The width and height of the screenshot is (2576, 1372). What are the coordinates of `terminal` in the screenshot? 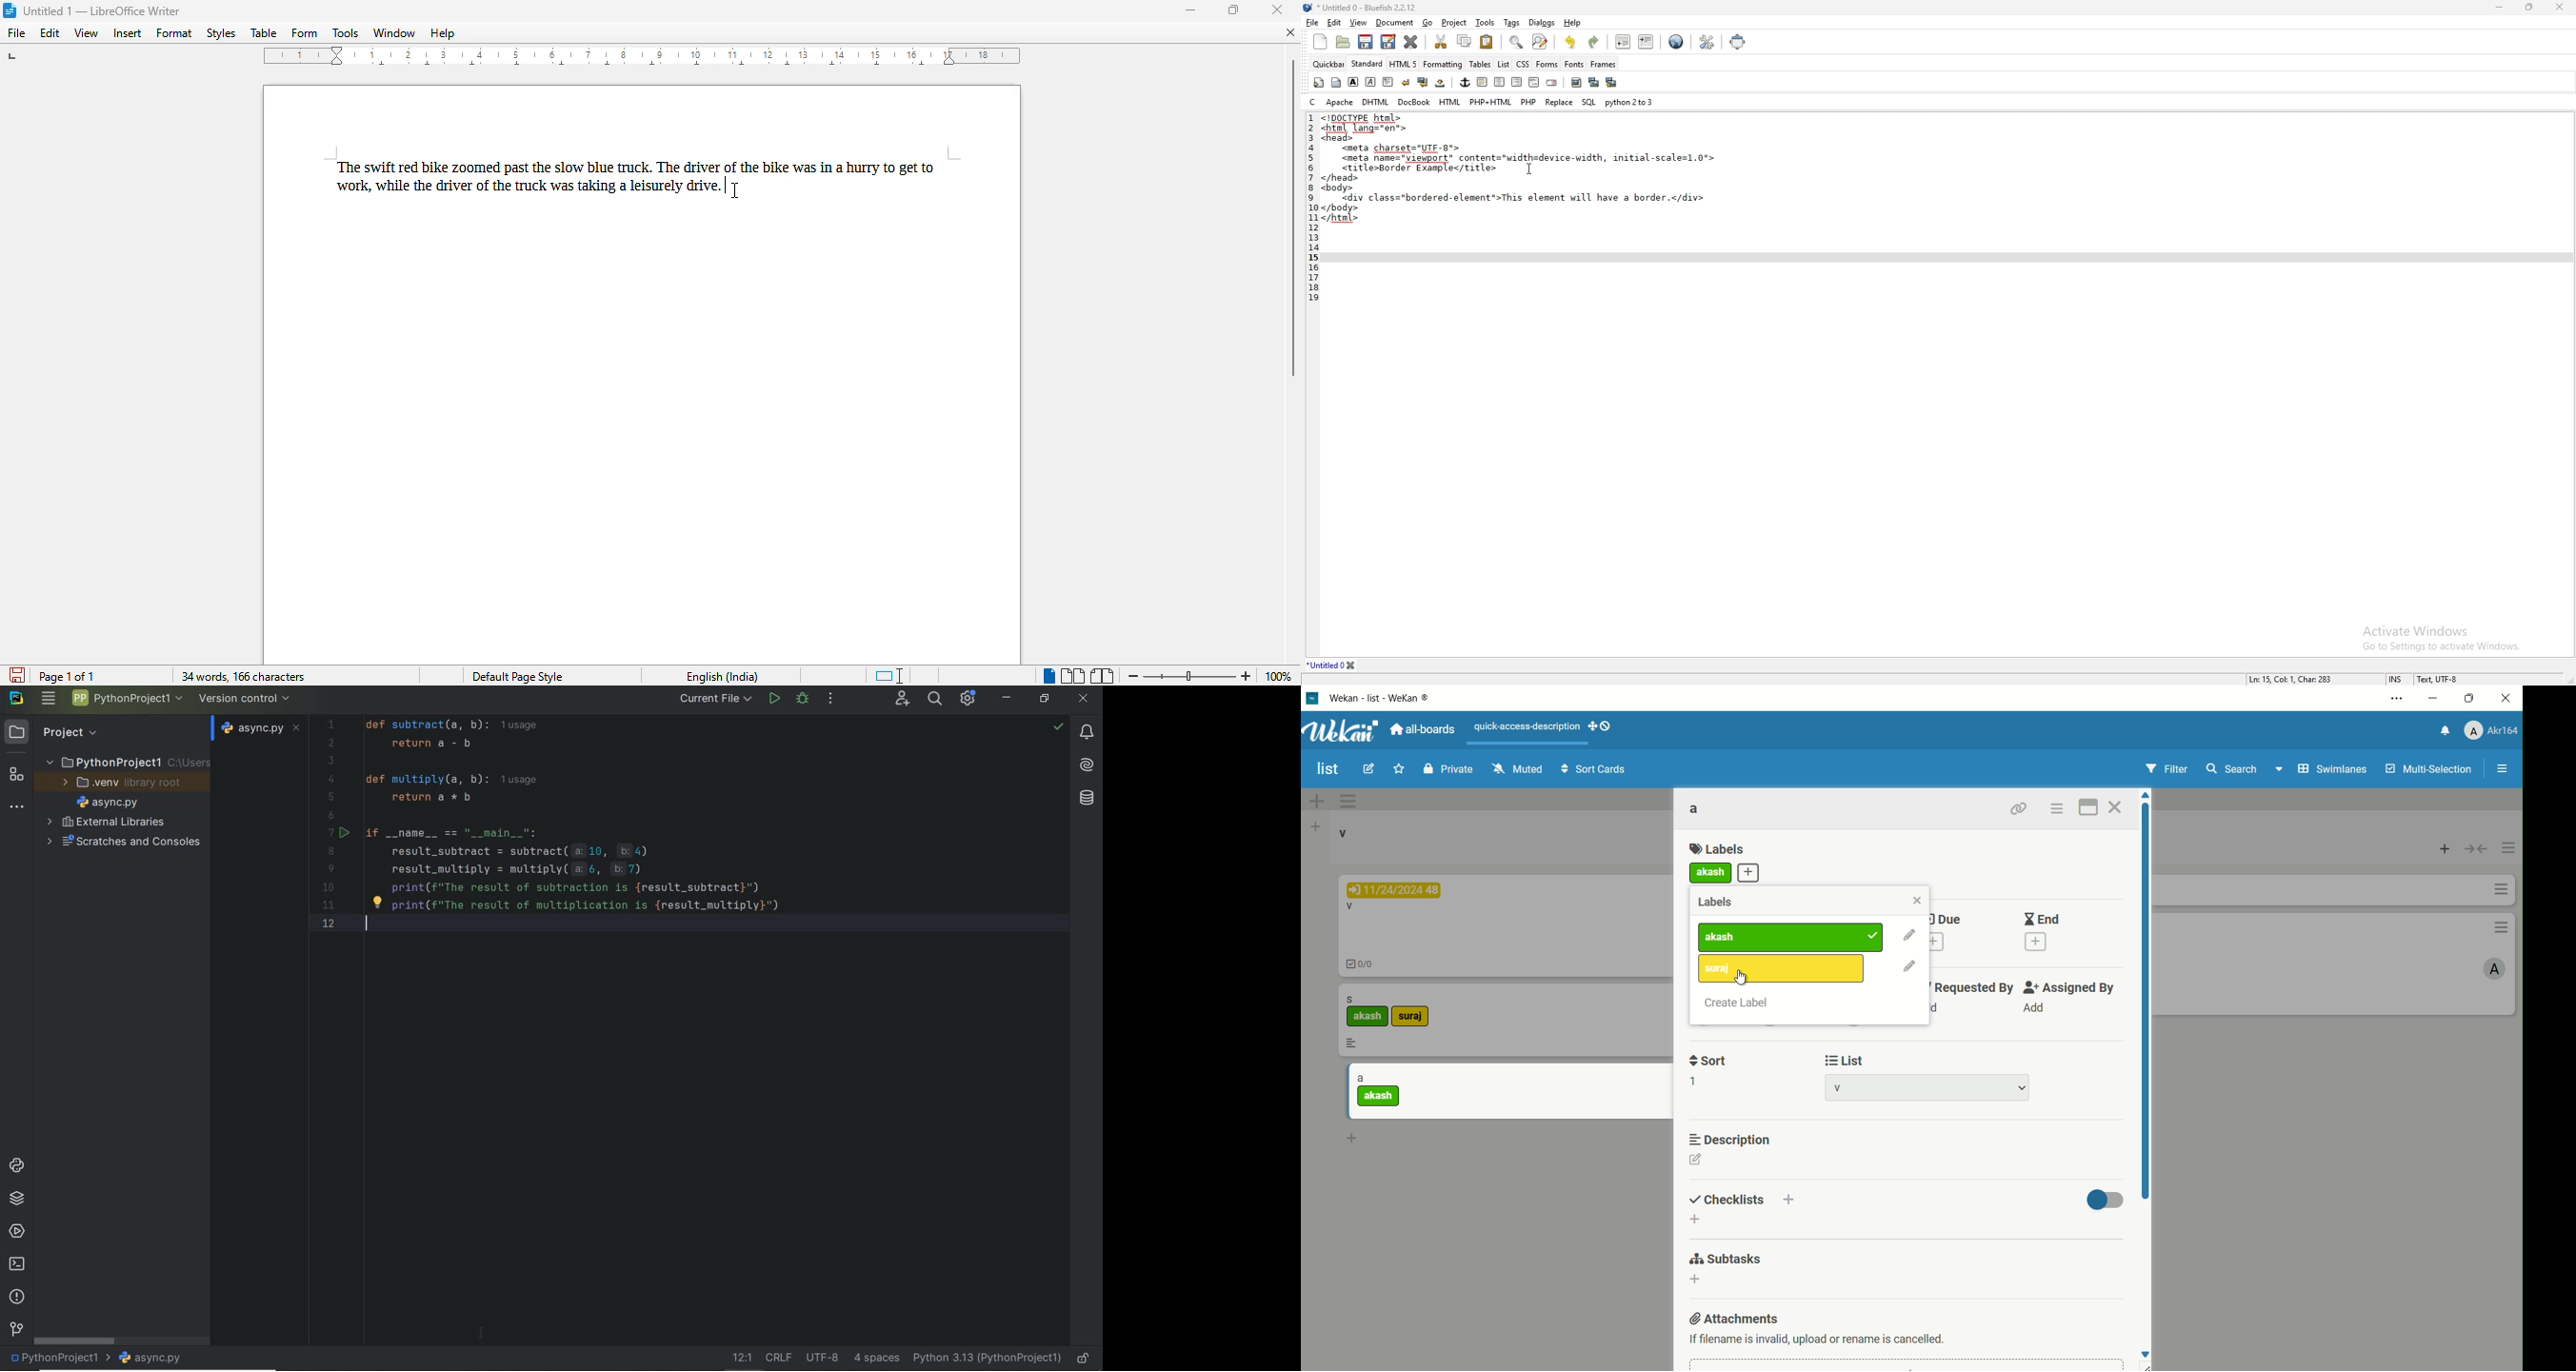 It's located at (18, 1265).